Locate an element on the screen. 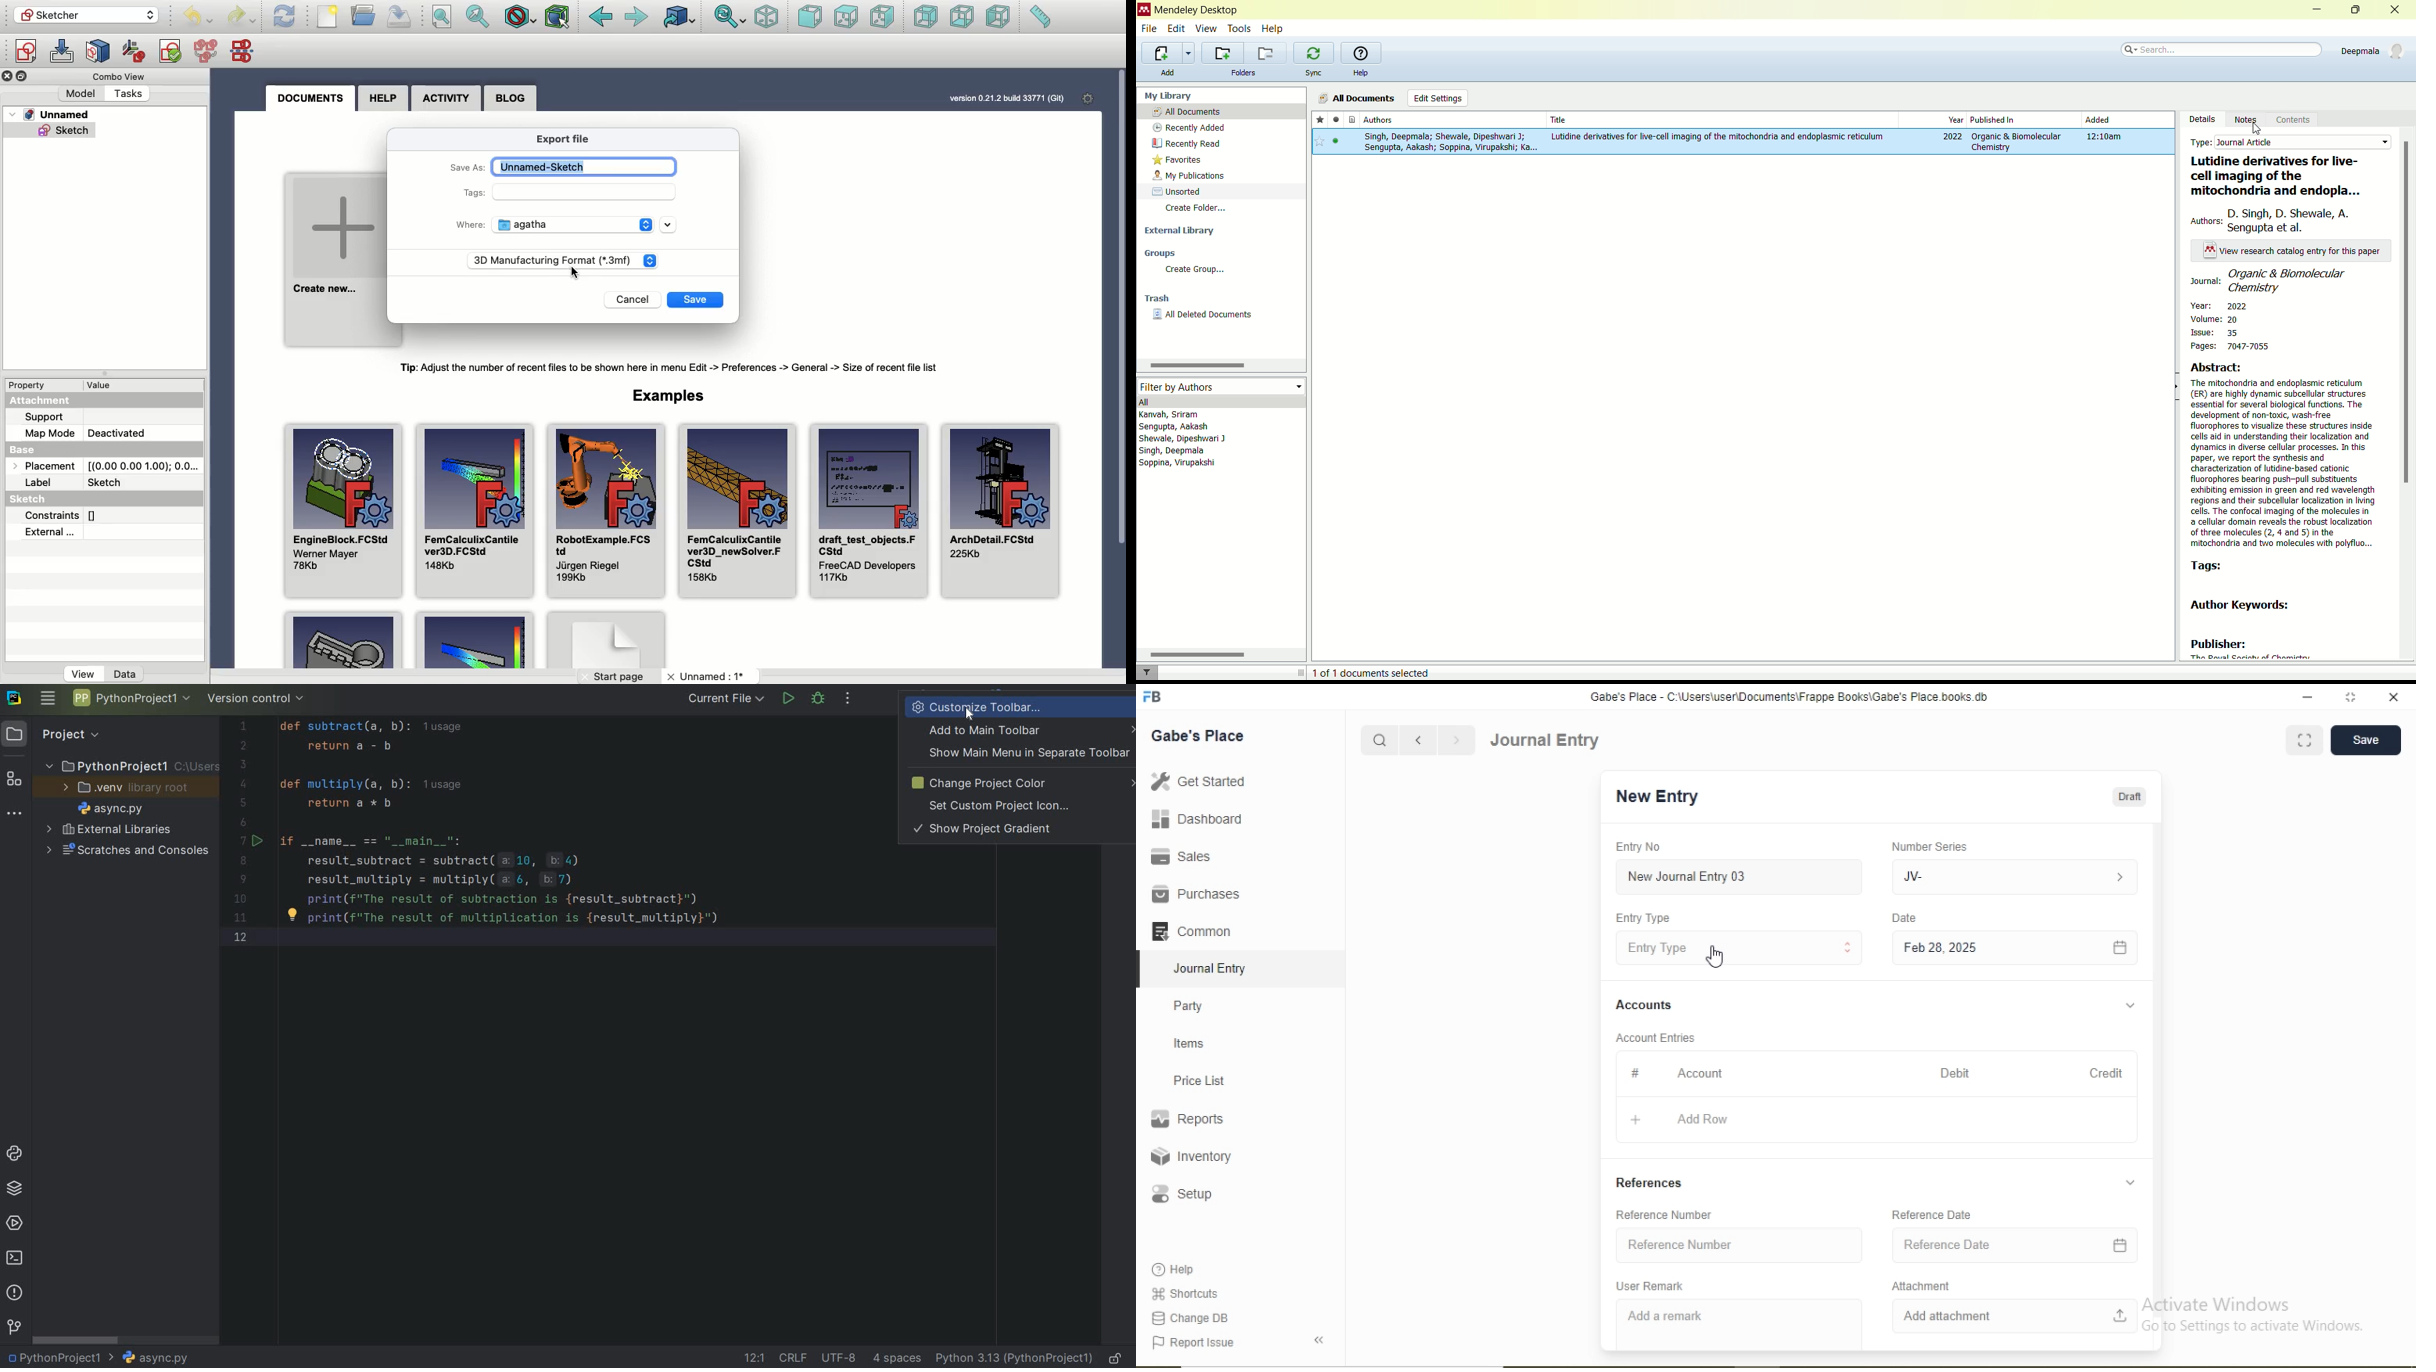  GO TO LINE is located at coordinates (753, 1358).